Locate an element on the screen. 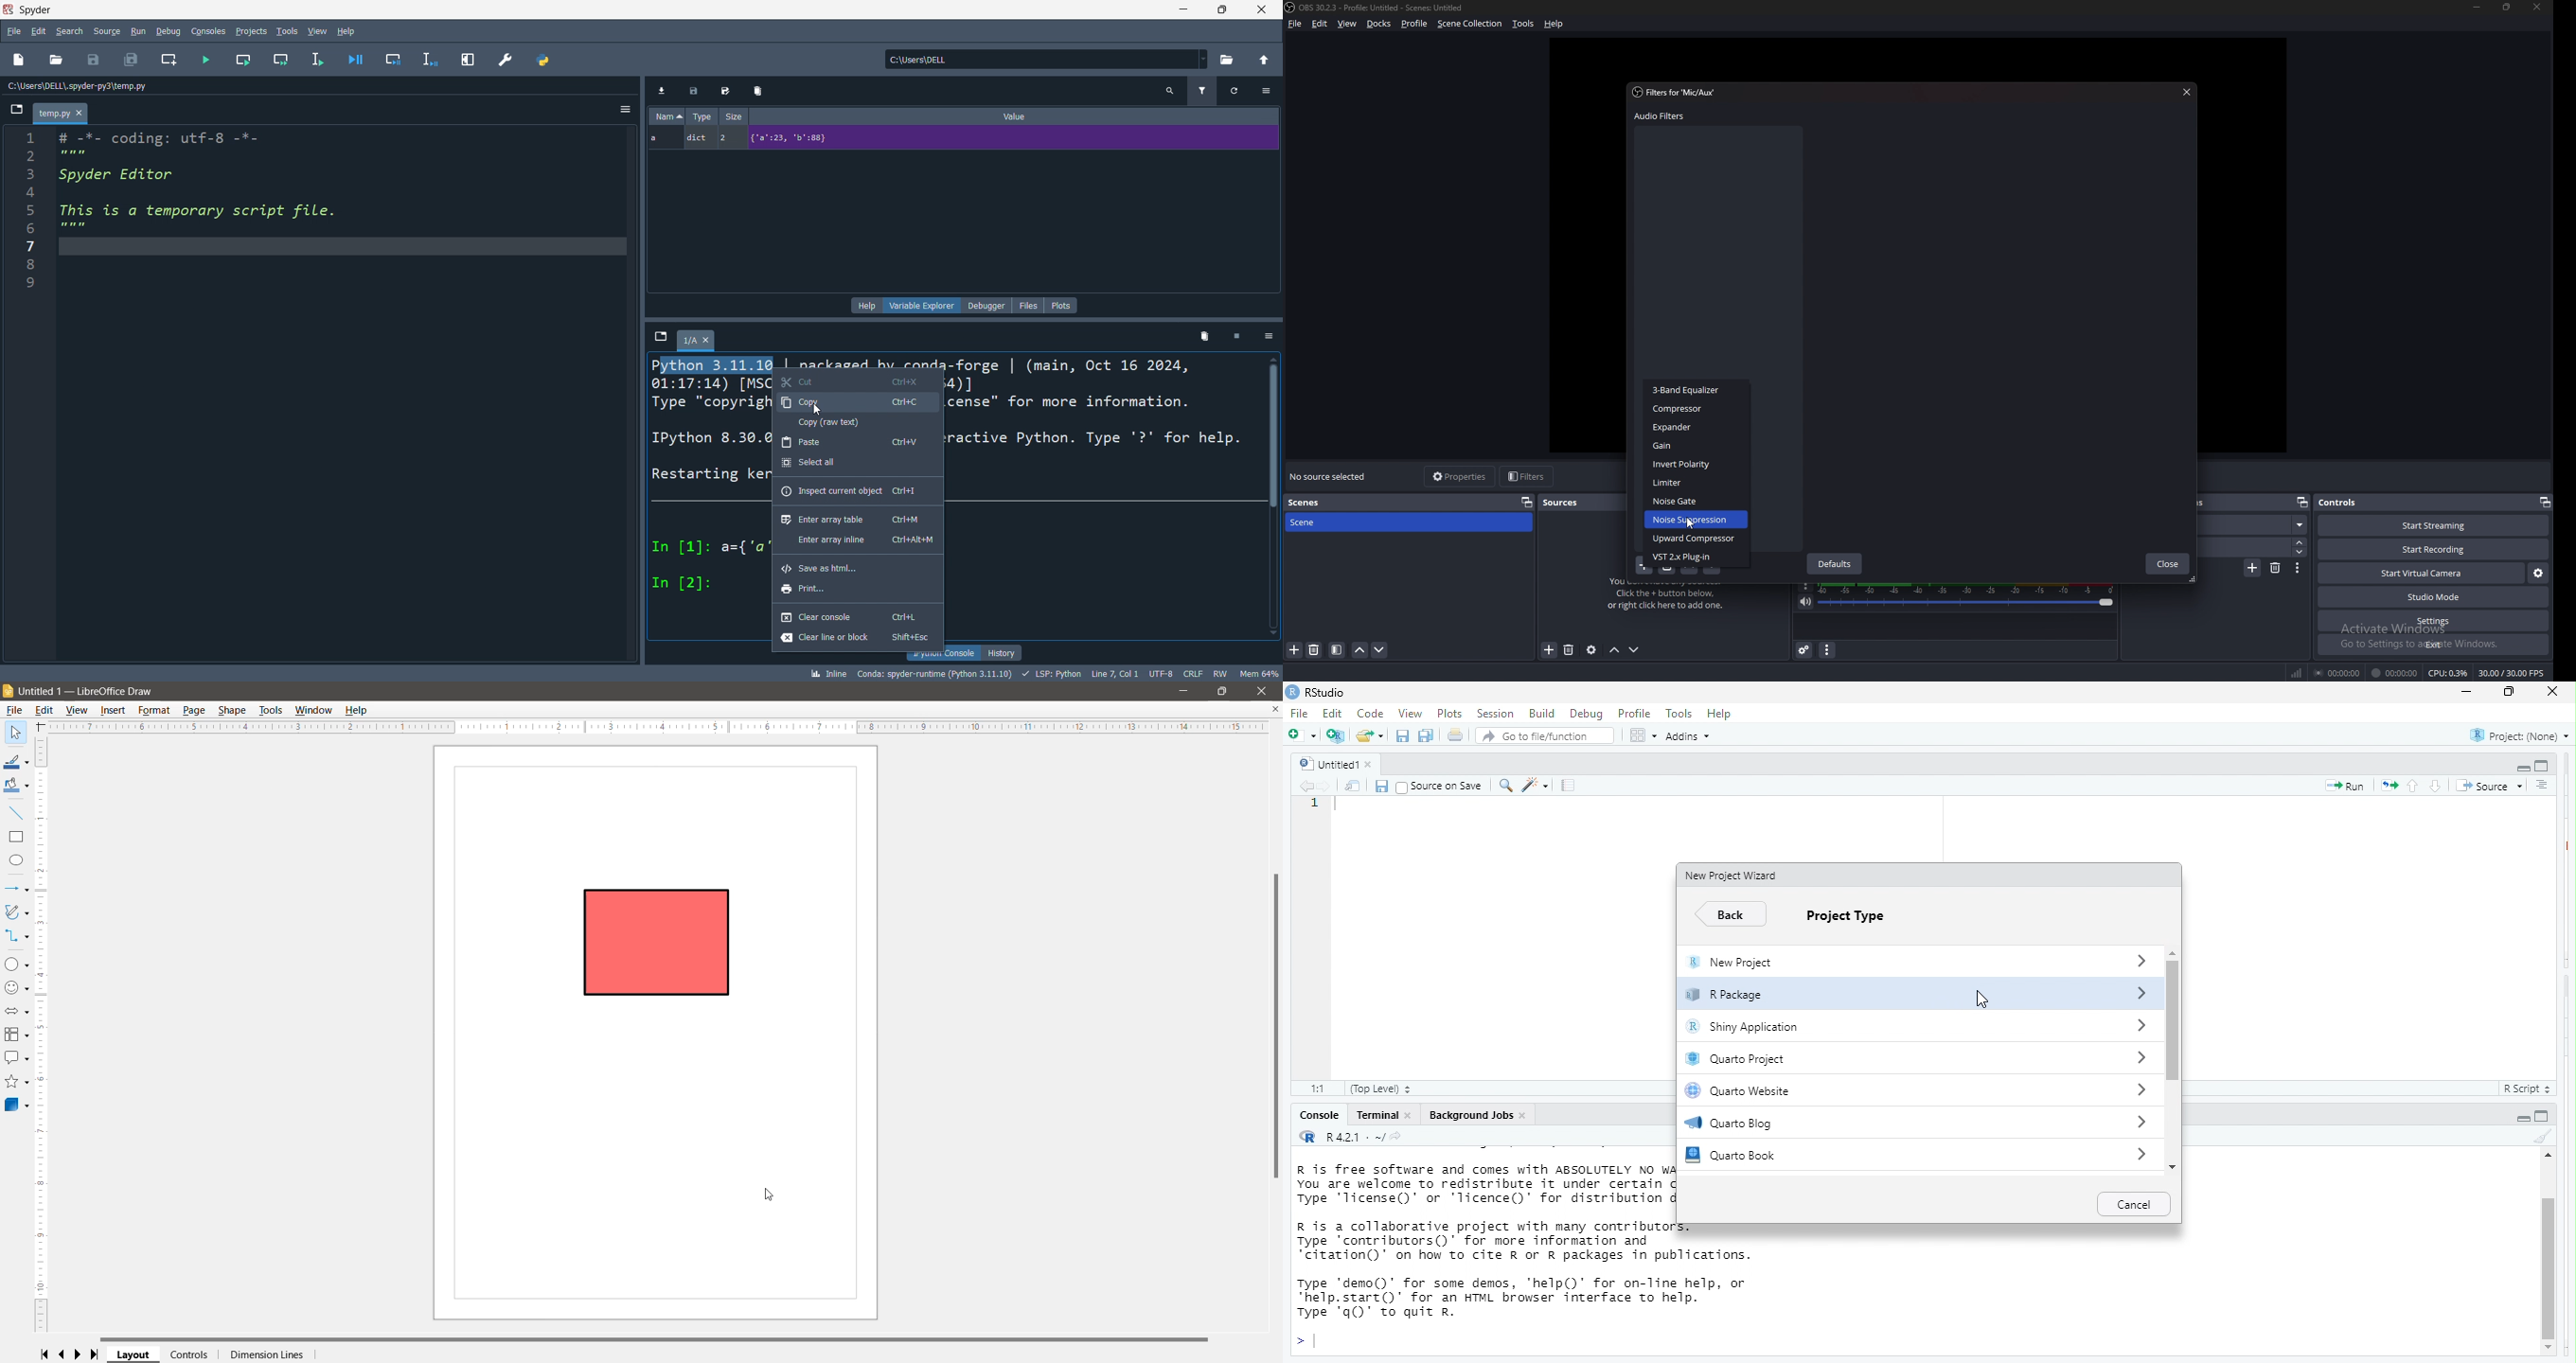 This screenshot has height=1372, width=2576. go back to the previous source location is located at coordinates (1307, 787).